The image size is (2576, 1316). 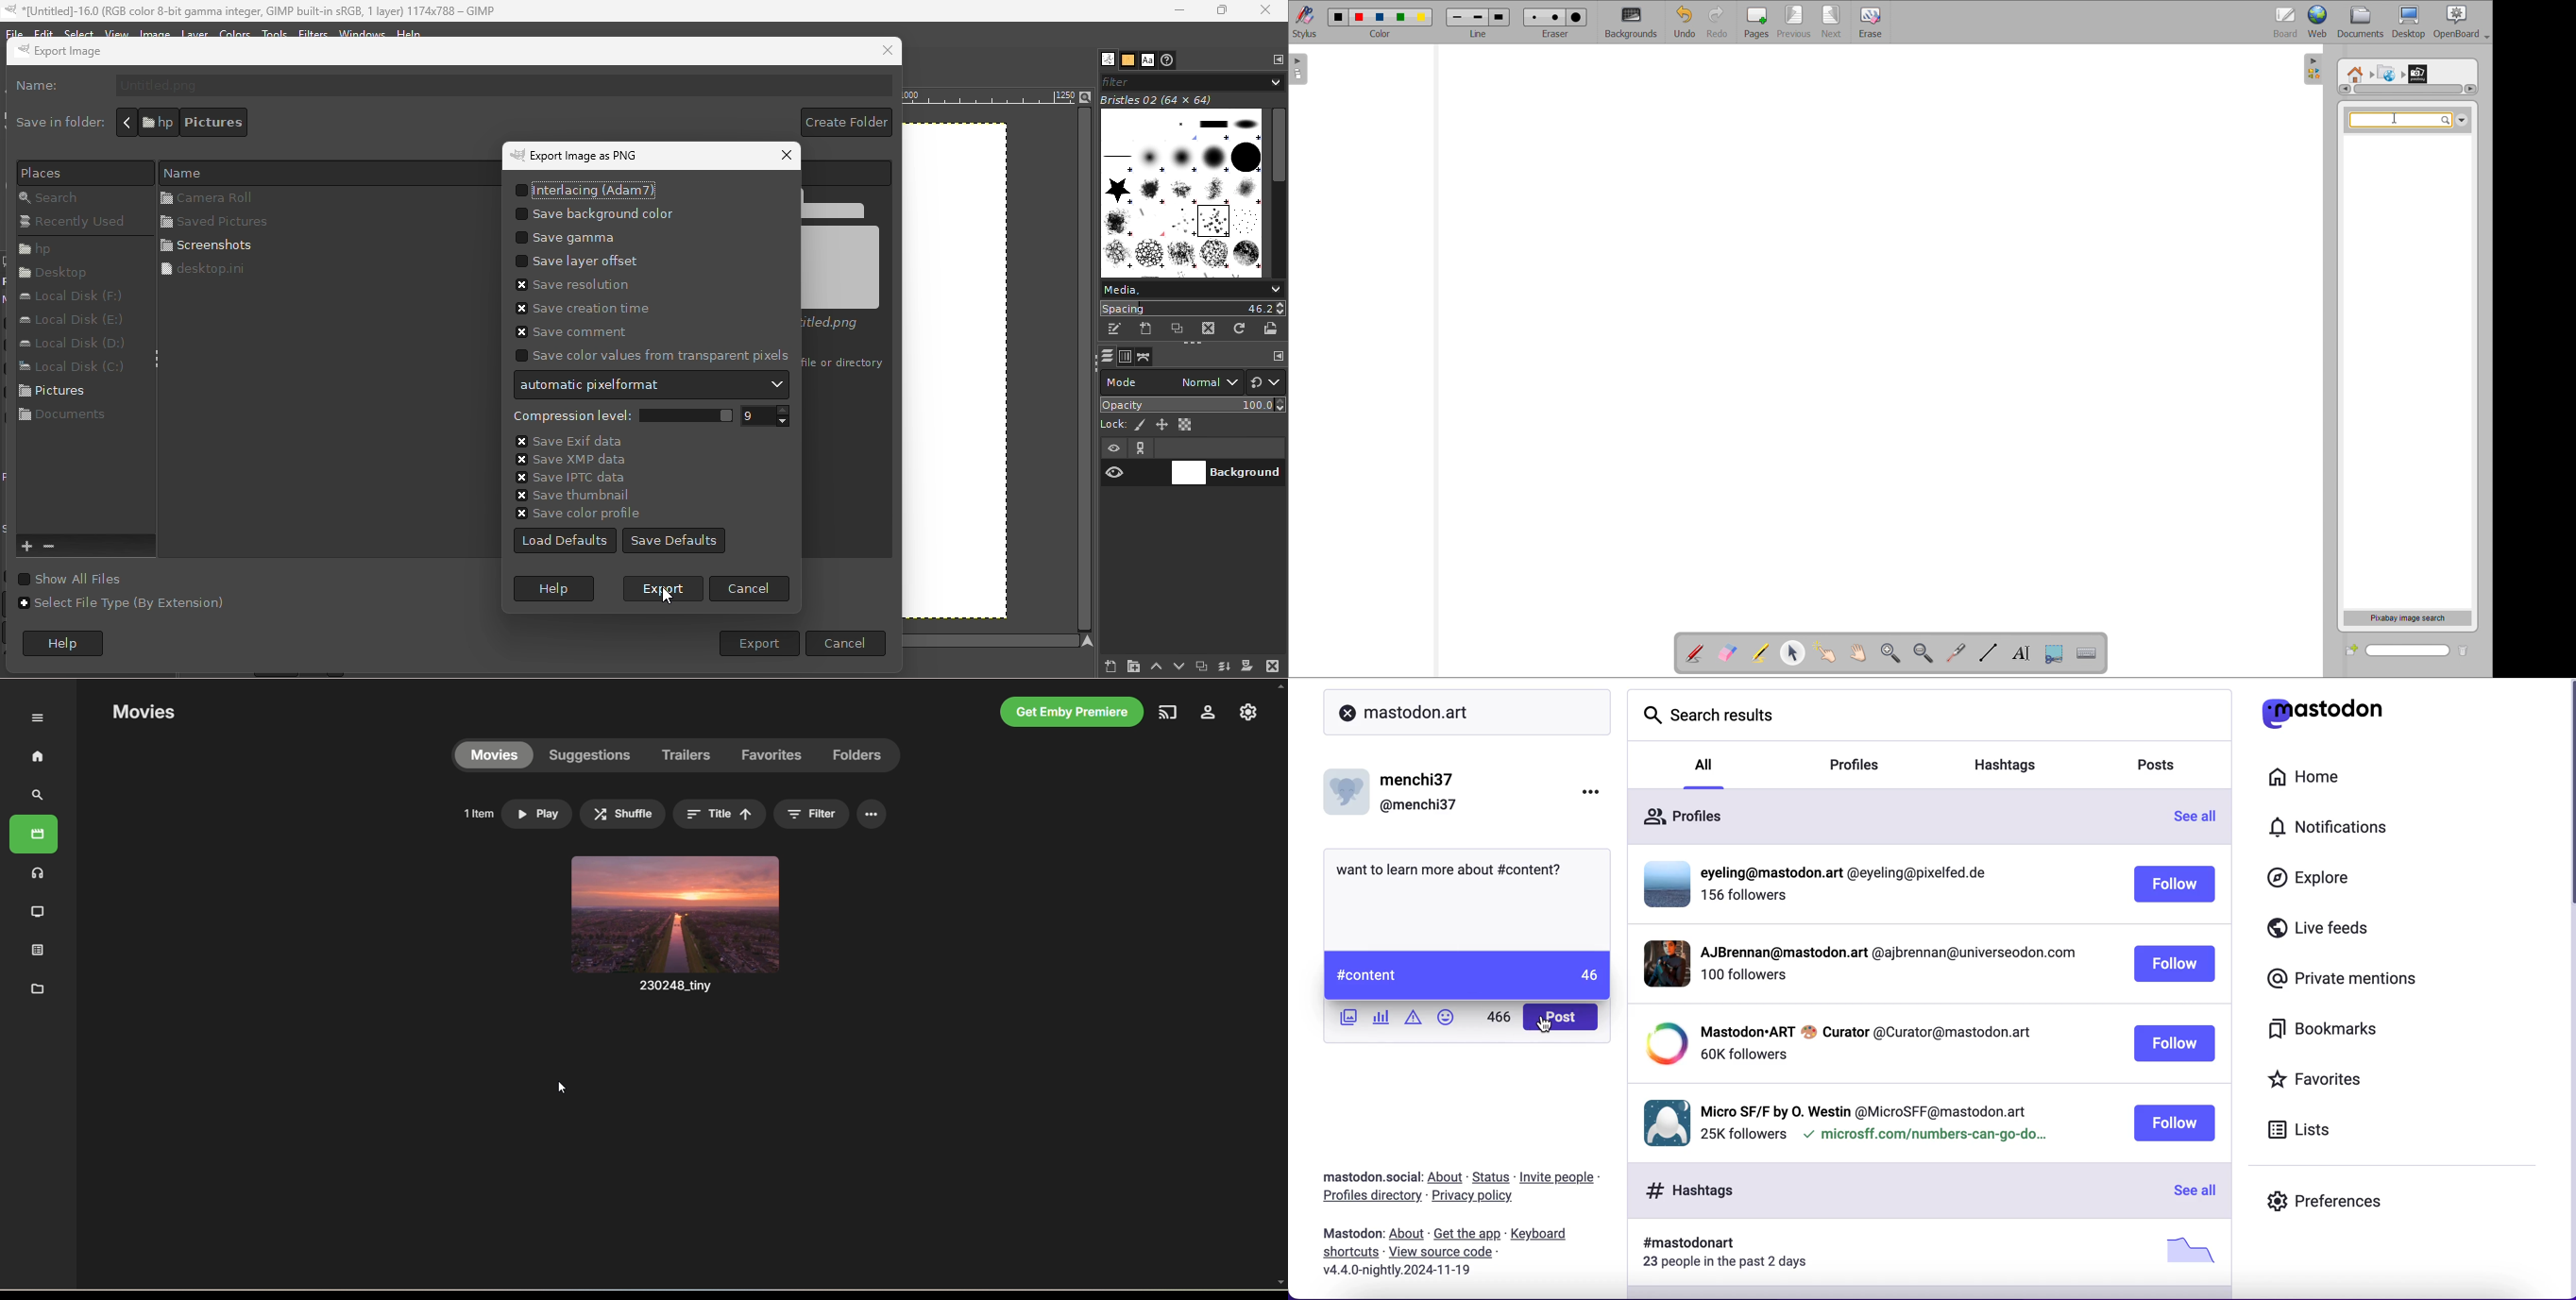 What do you see at coordinates (648, 355) in the screenshot?
I see `Save color values from transparent pixels` at bounding box center [648, 355].